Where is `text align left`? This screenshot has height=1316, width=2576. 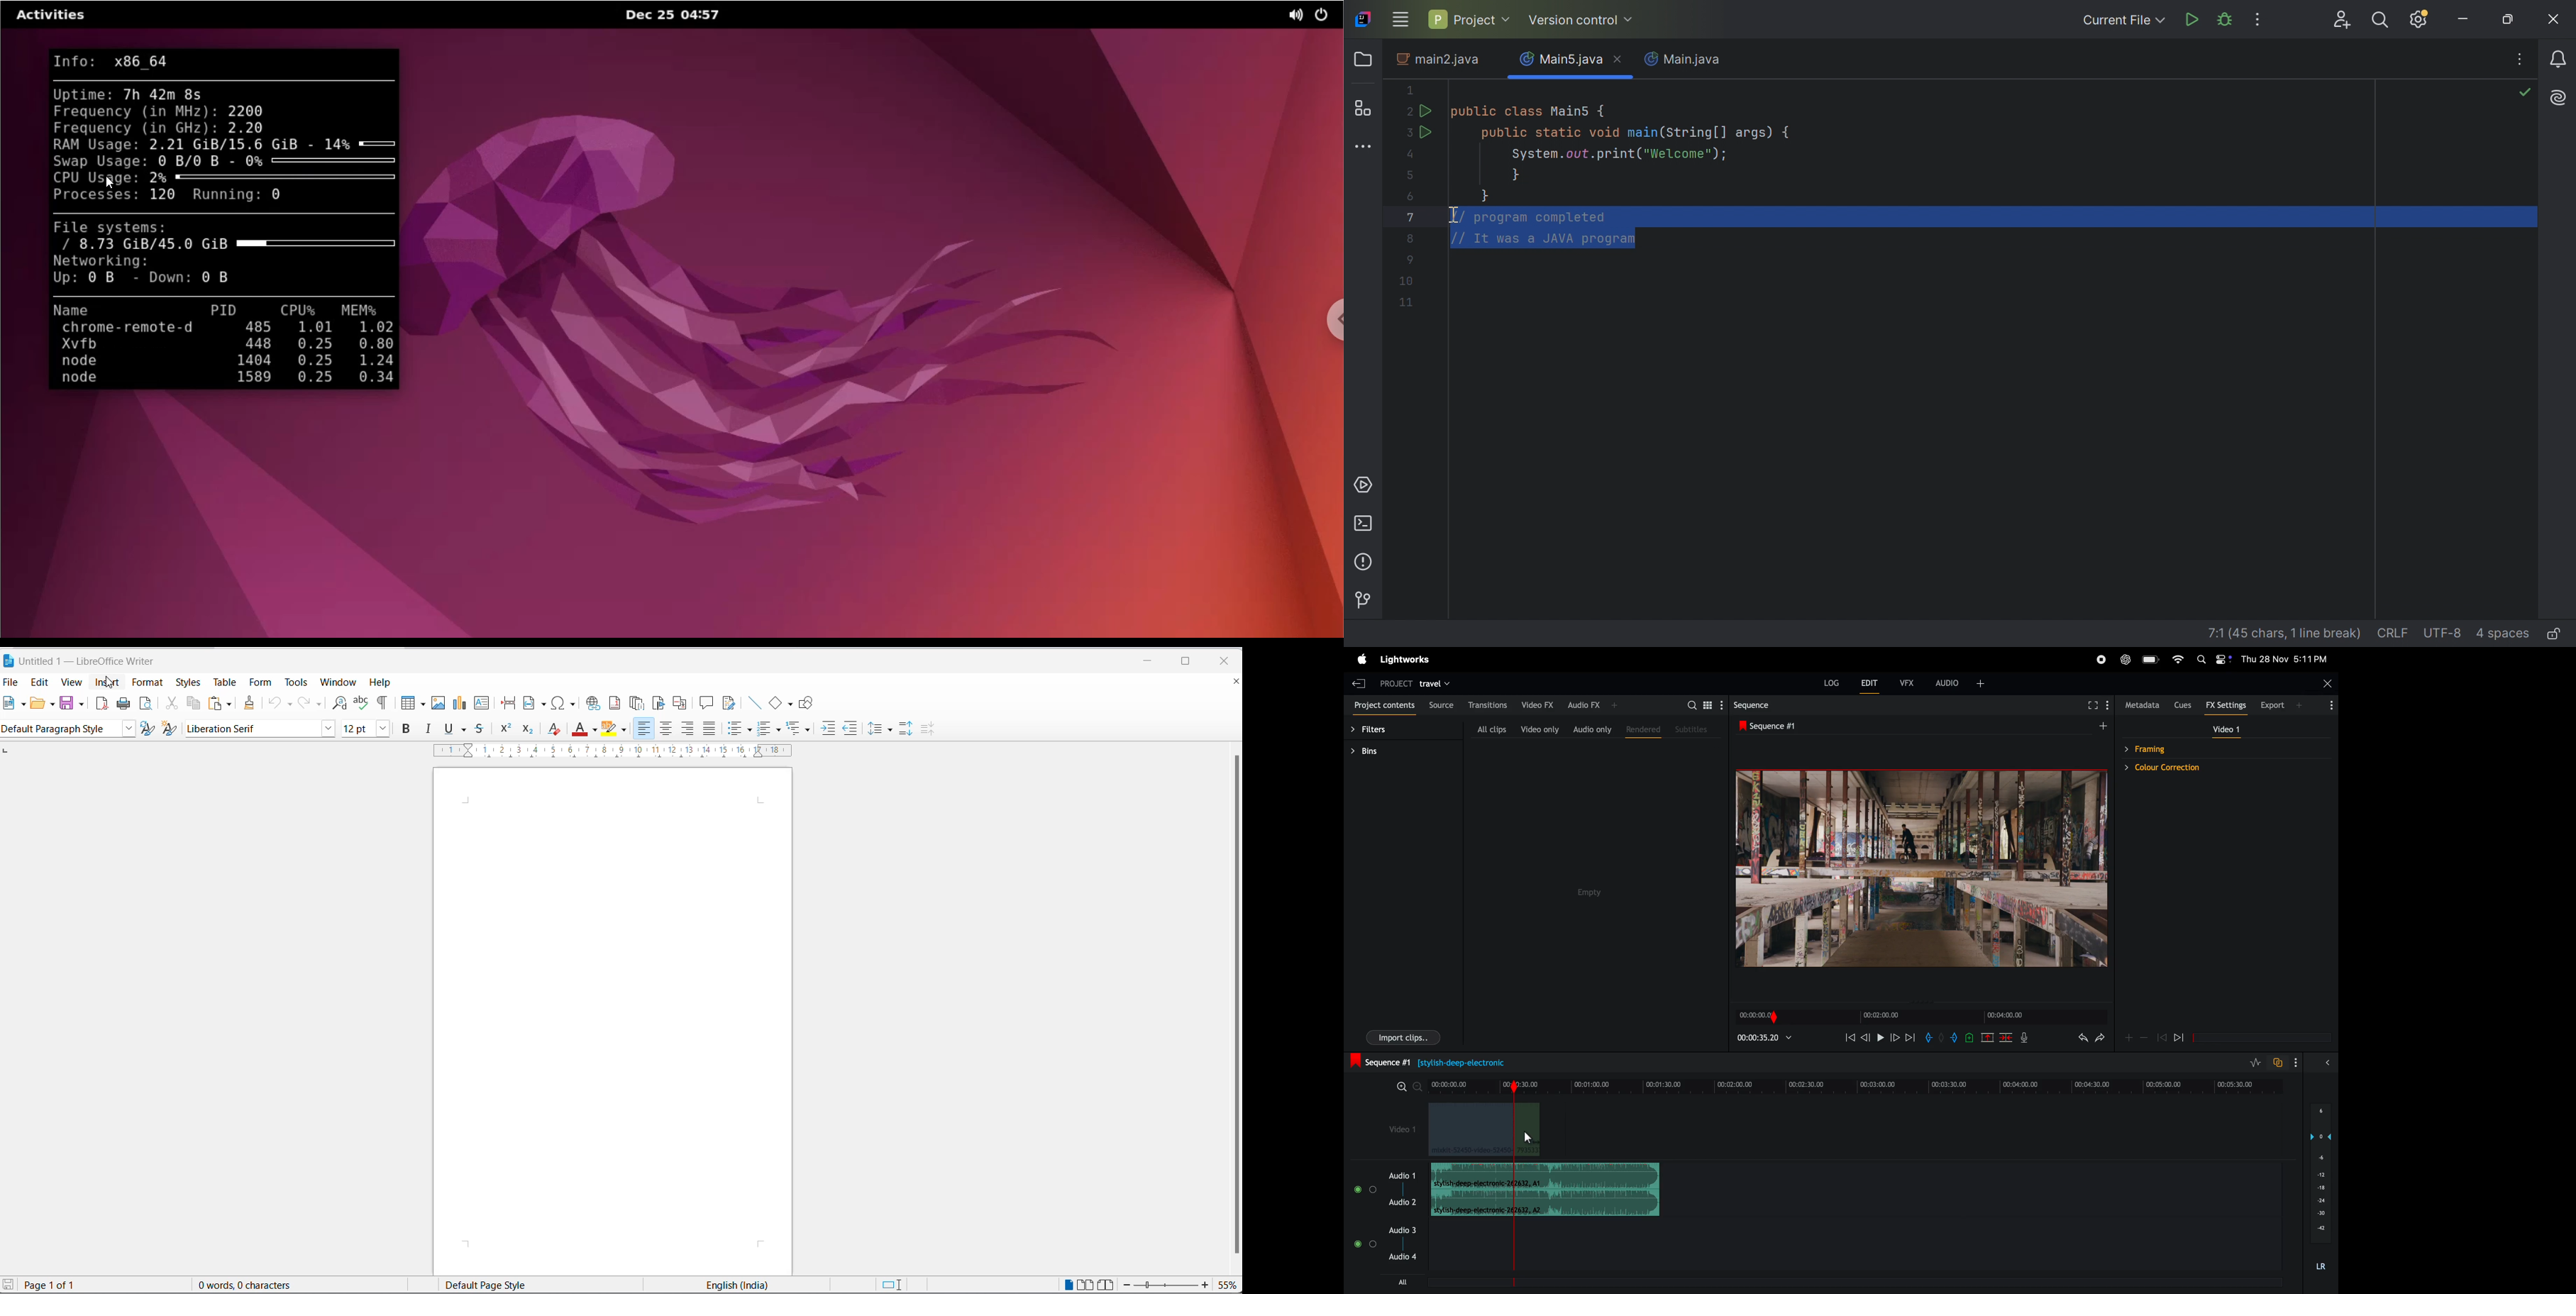 text align left is located at coordinates (687, 728).